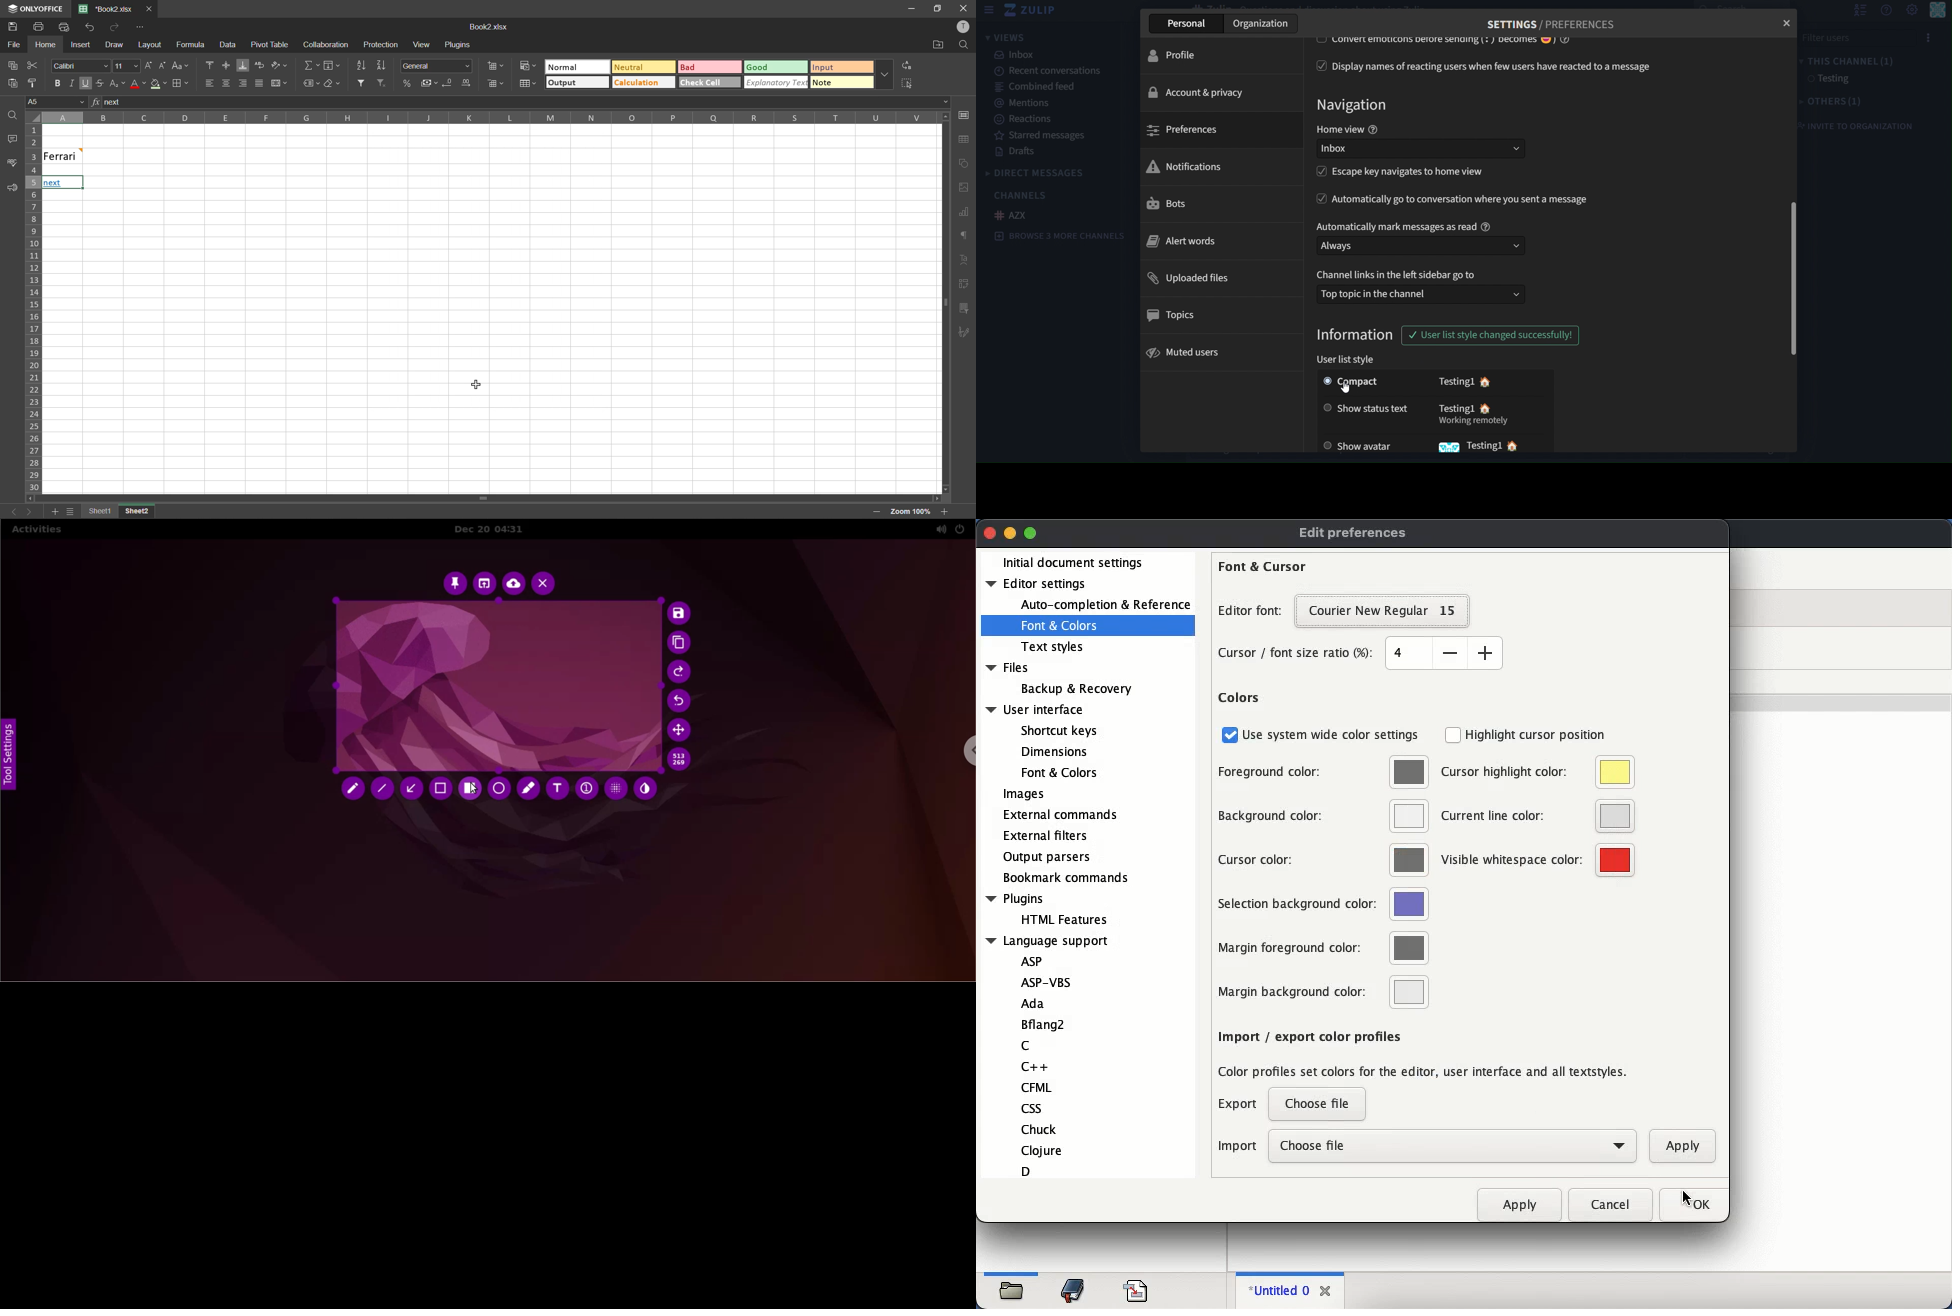 Image resolution: width=1960 pixels, height=1316 pixels. What do you see at coordinates (884, 75) in the screenshot?
I see `more options` at bounding box center [884, 75].